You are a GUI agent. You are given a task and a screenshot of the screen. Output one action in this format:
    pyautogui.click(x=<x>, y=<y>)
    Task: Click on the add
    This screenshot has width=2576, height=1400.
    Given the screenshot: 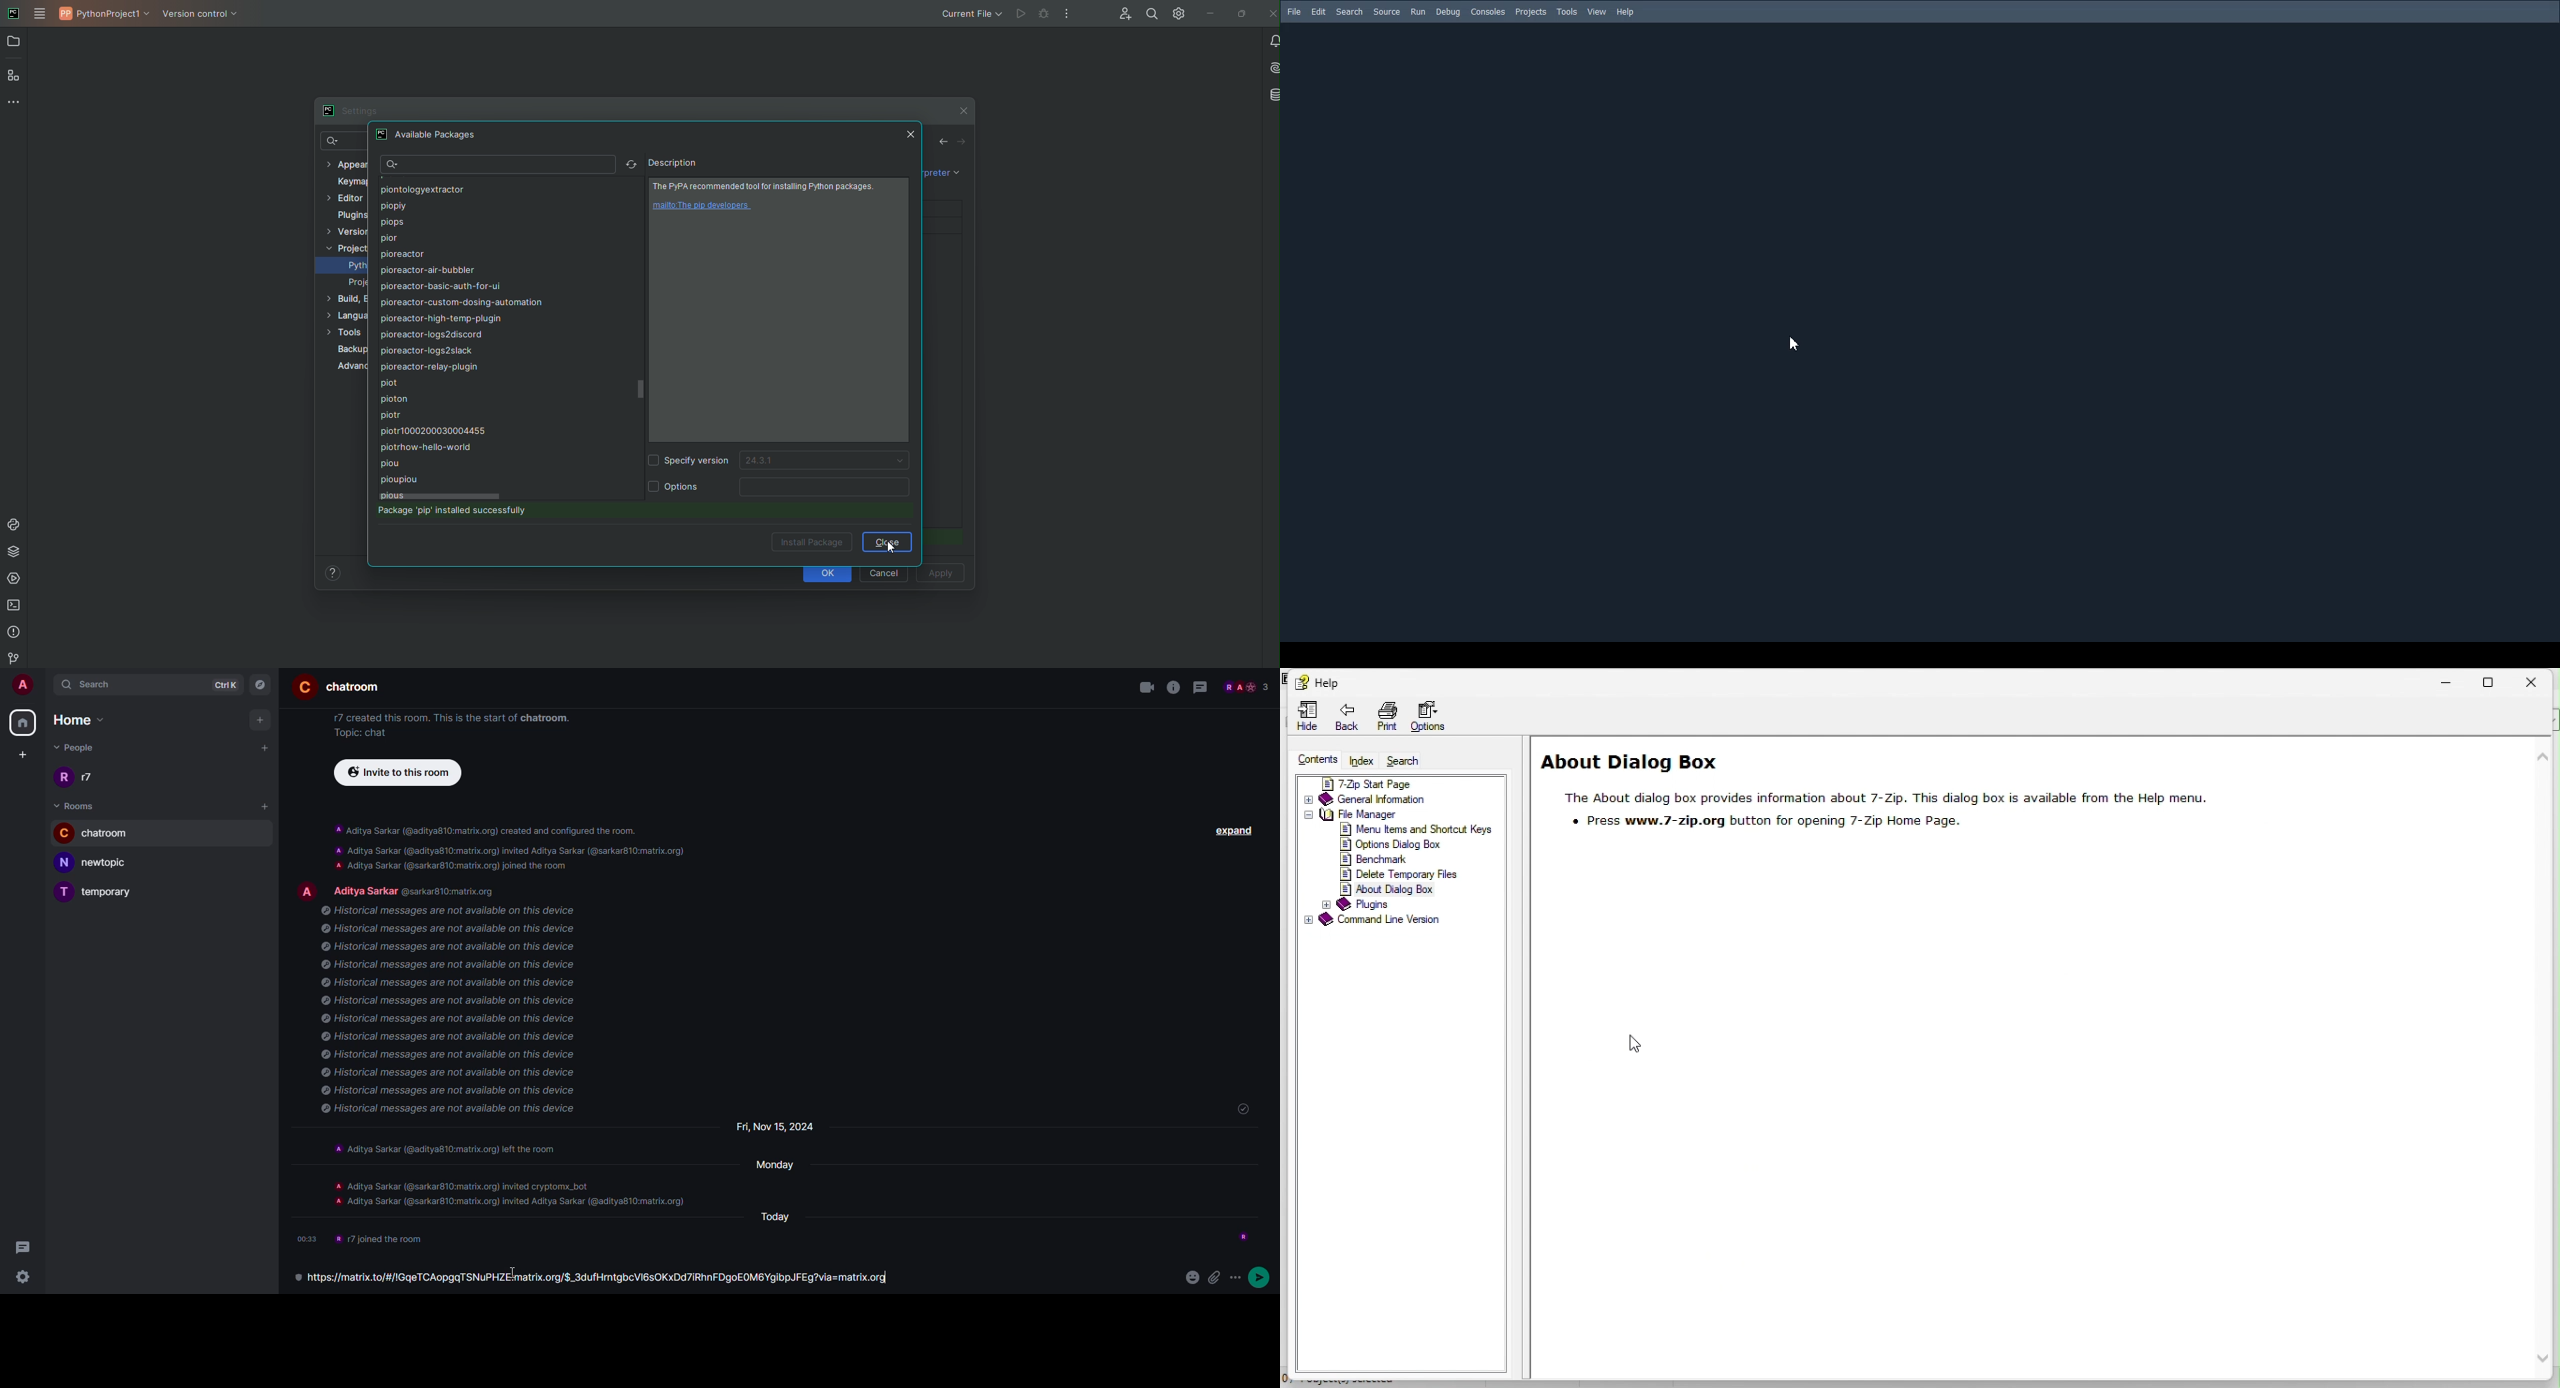 What is the action you would take?
    pyautogui.click(x=266, y=747)
    